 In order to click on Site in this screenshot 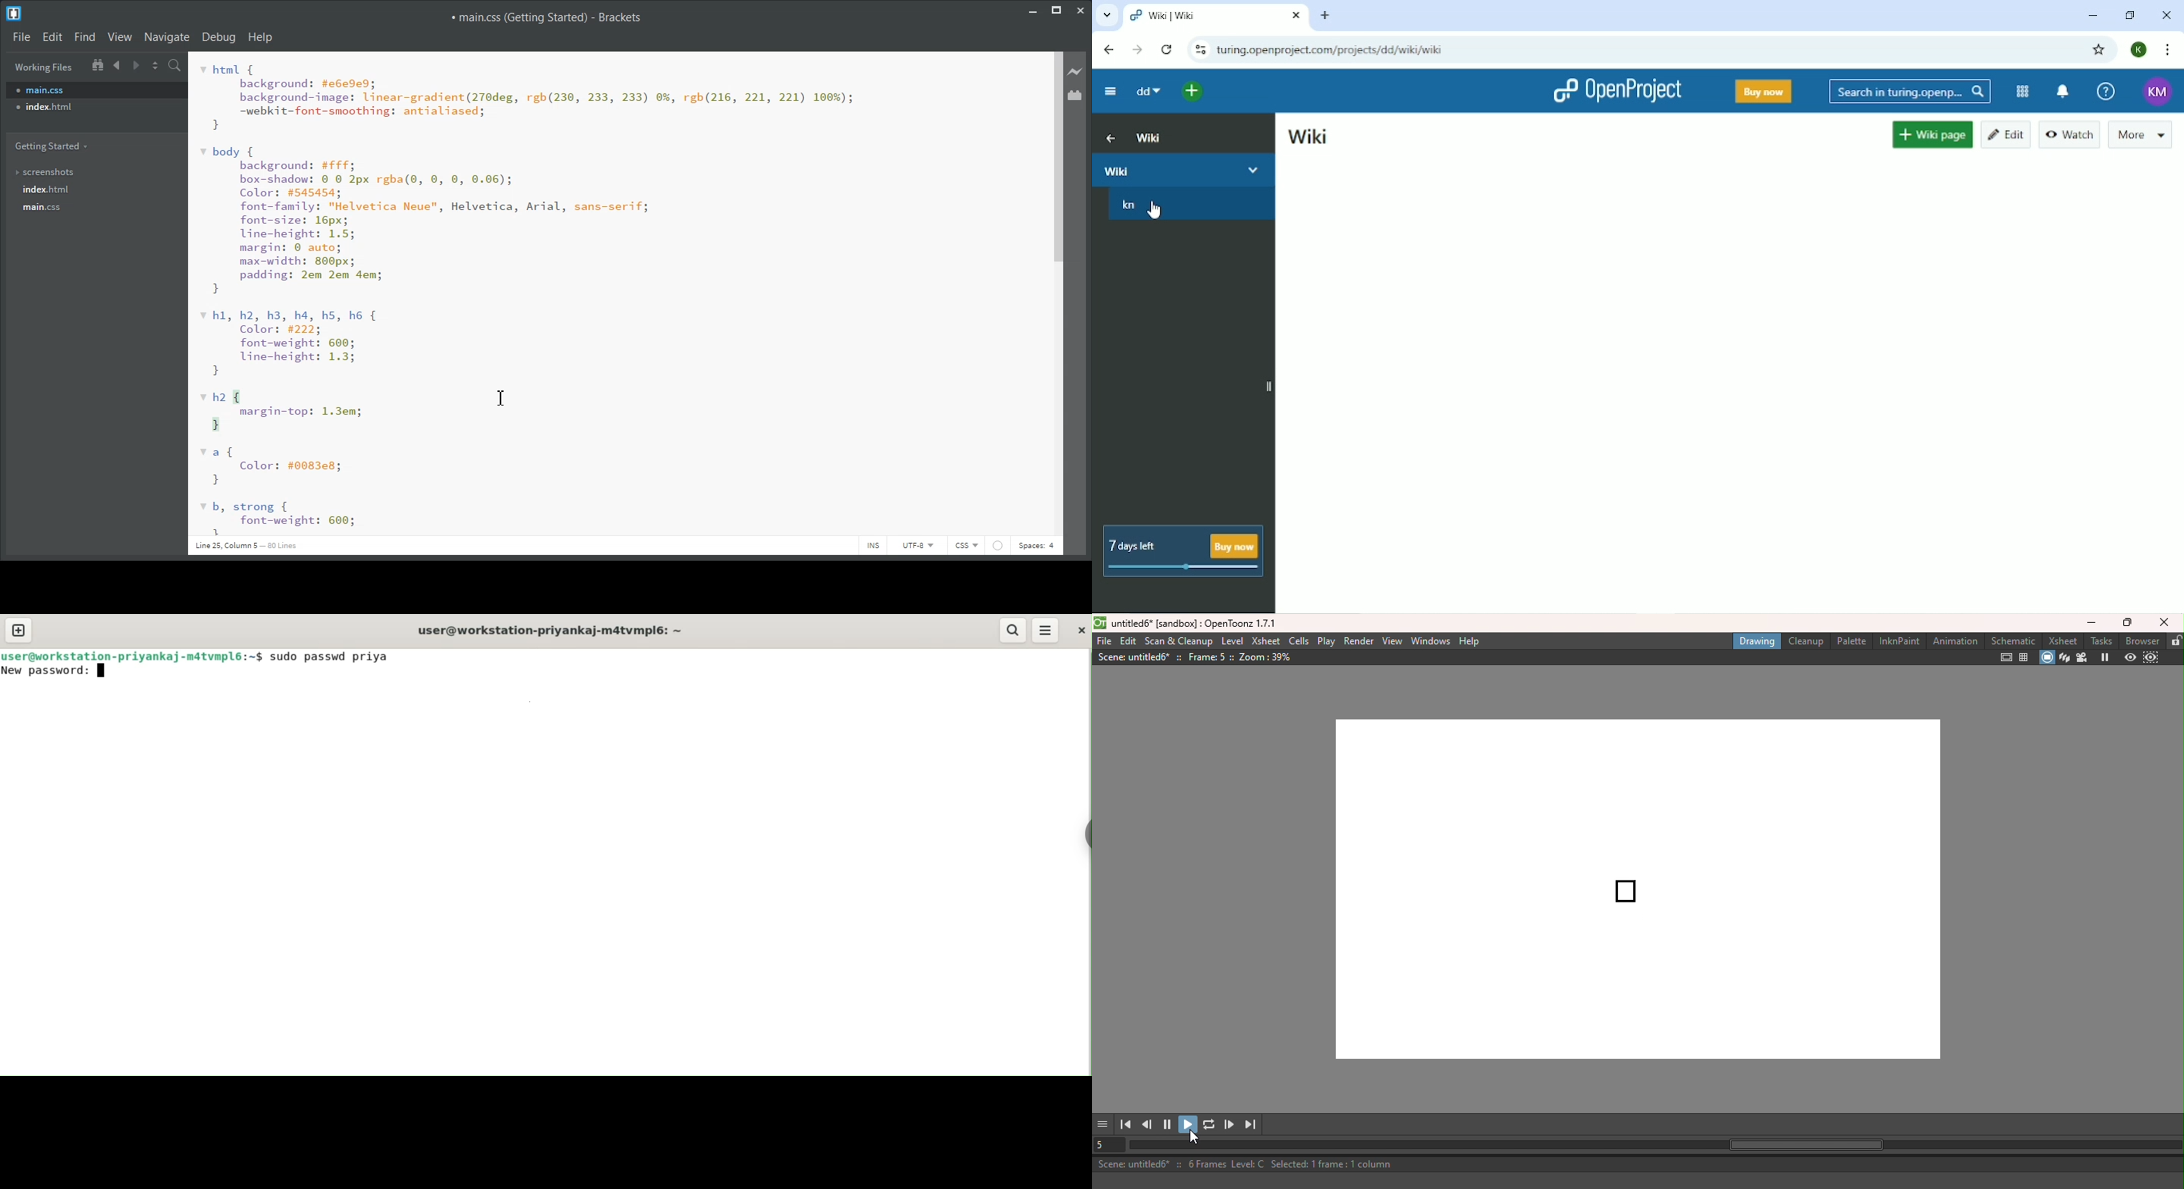, I will do `click(1334, 50)`.